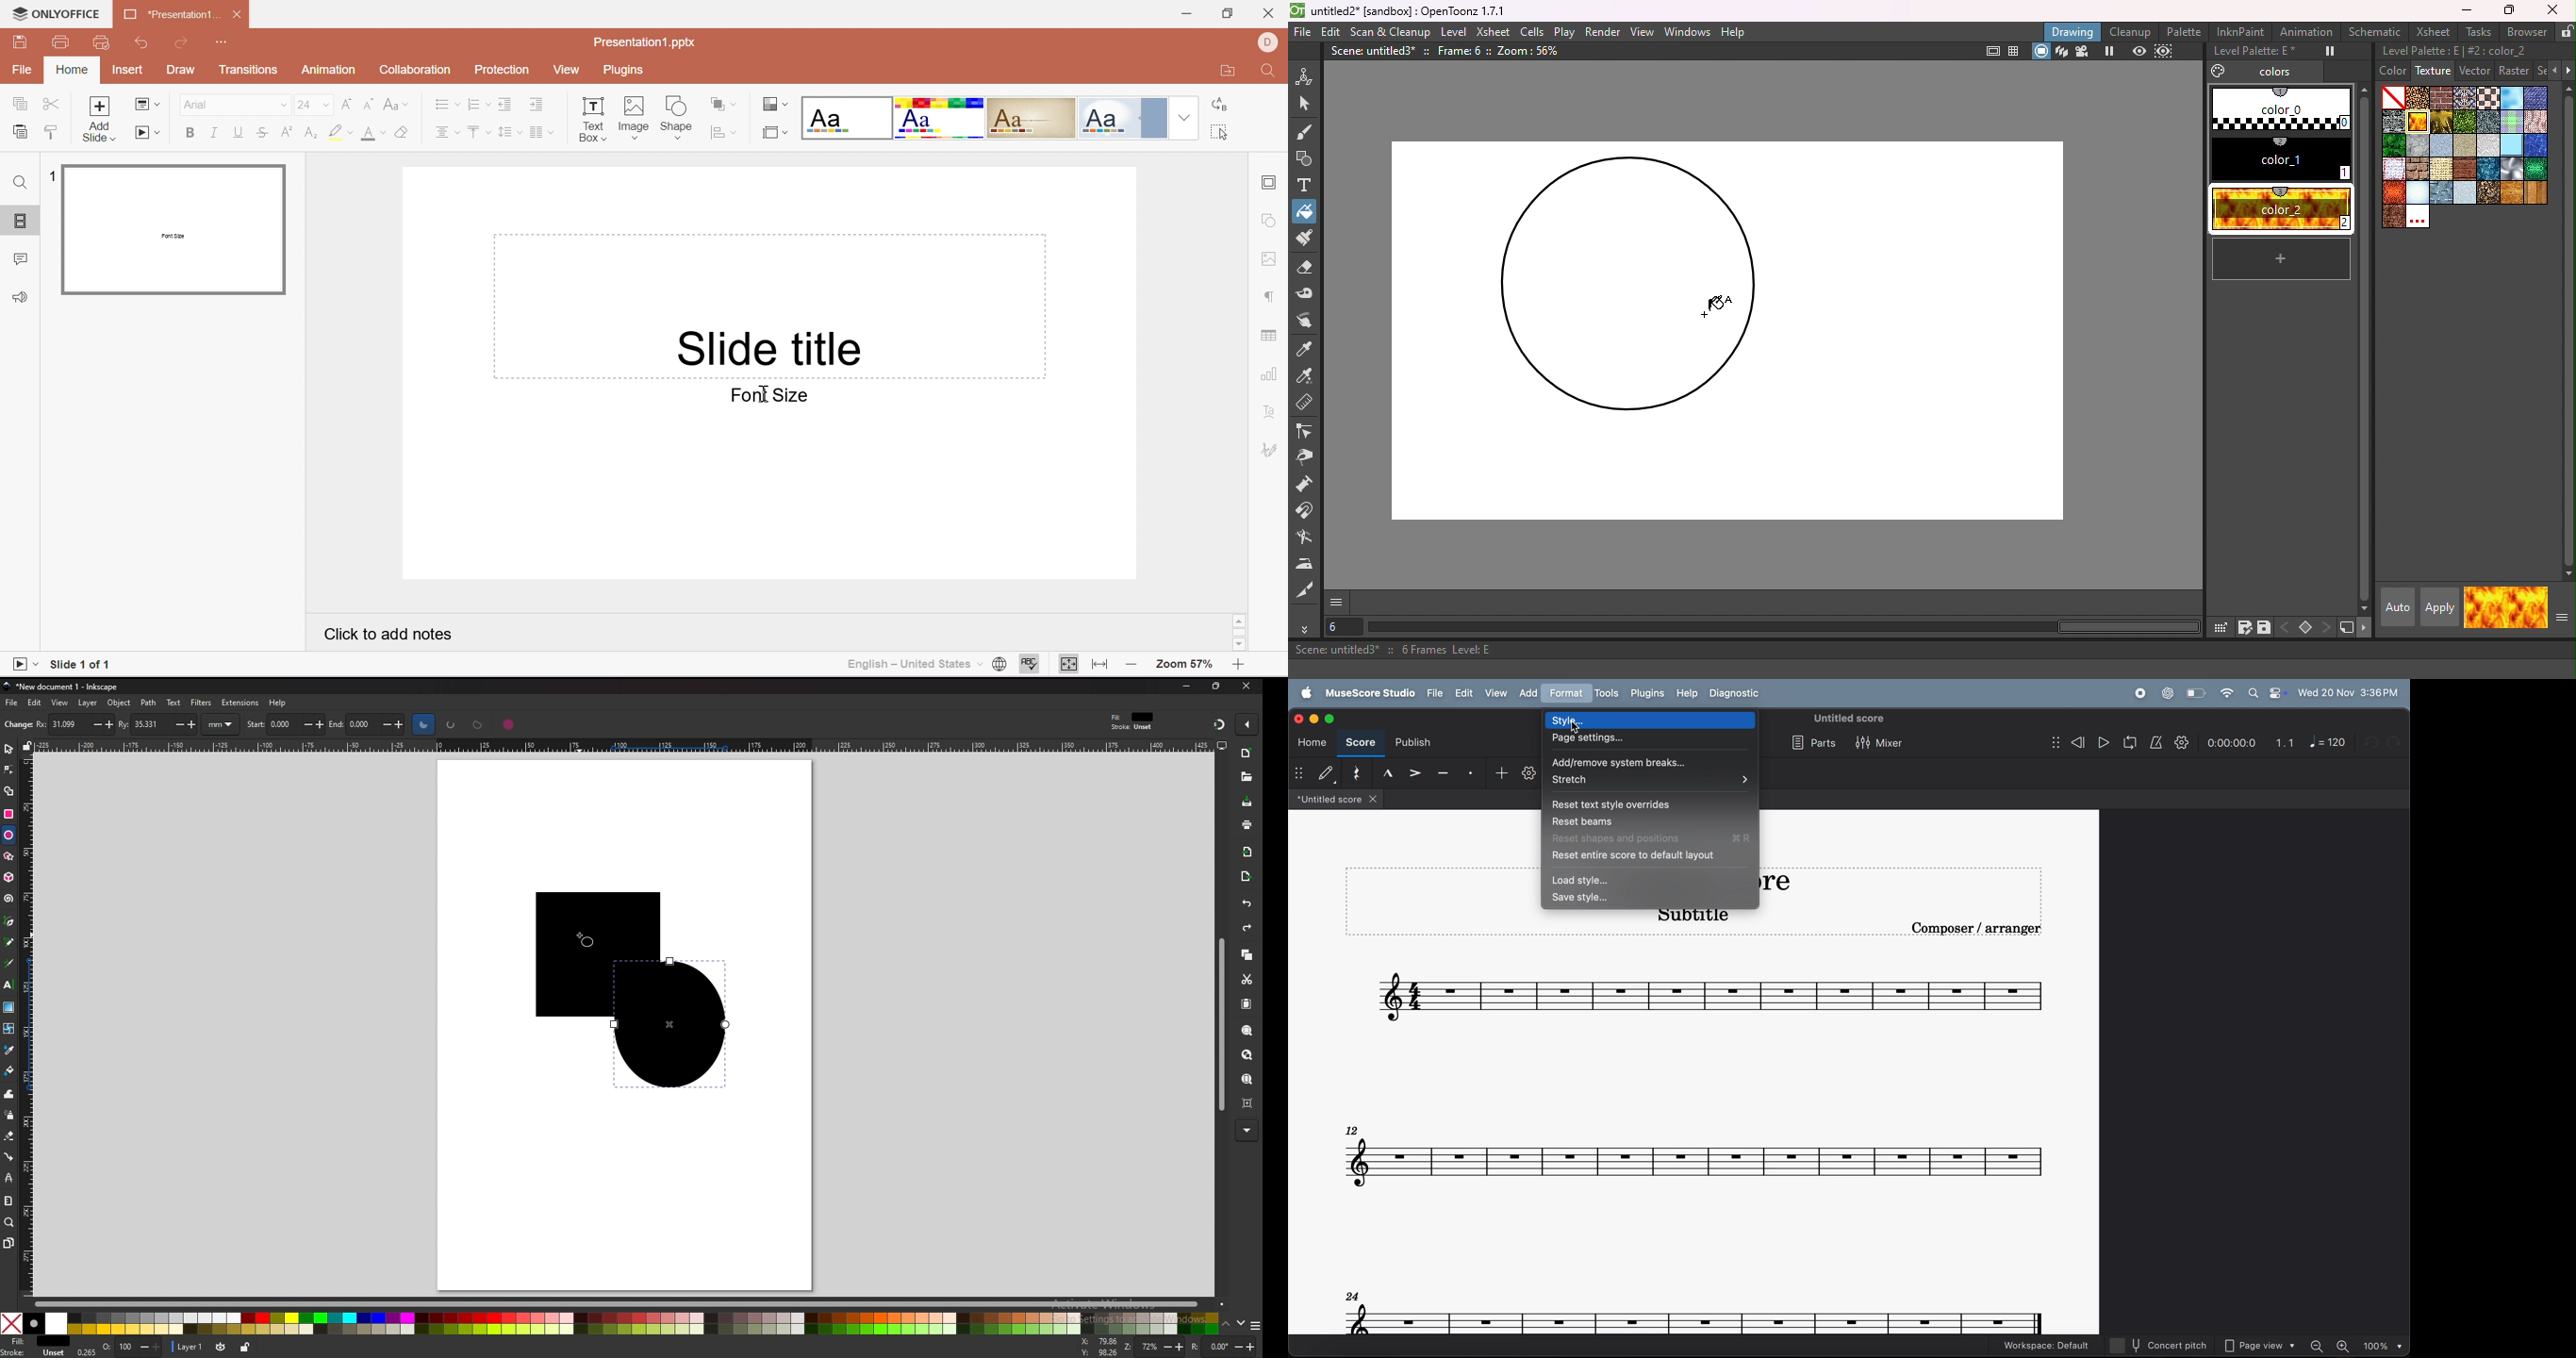 The width and height of the screenshot is (2576, 1372). I want to click on snakeskinred.bmp, so click(2393, 193).